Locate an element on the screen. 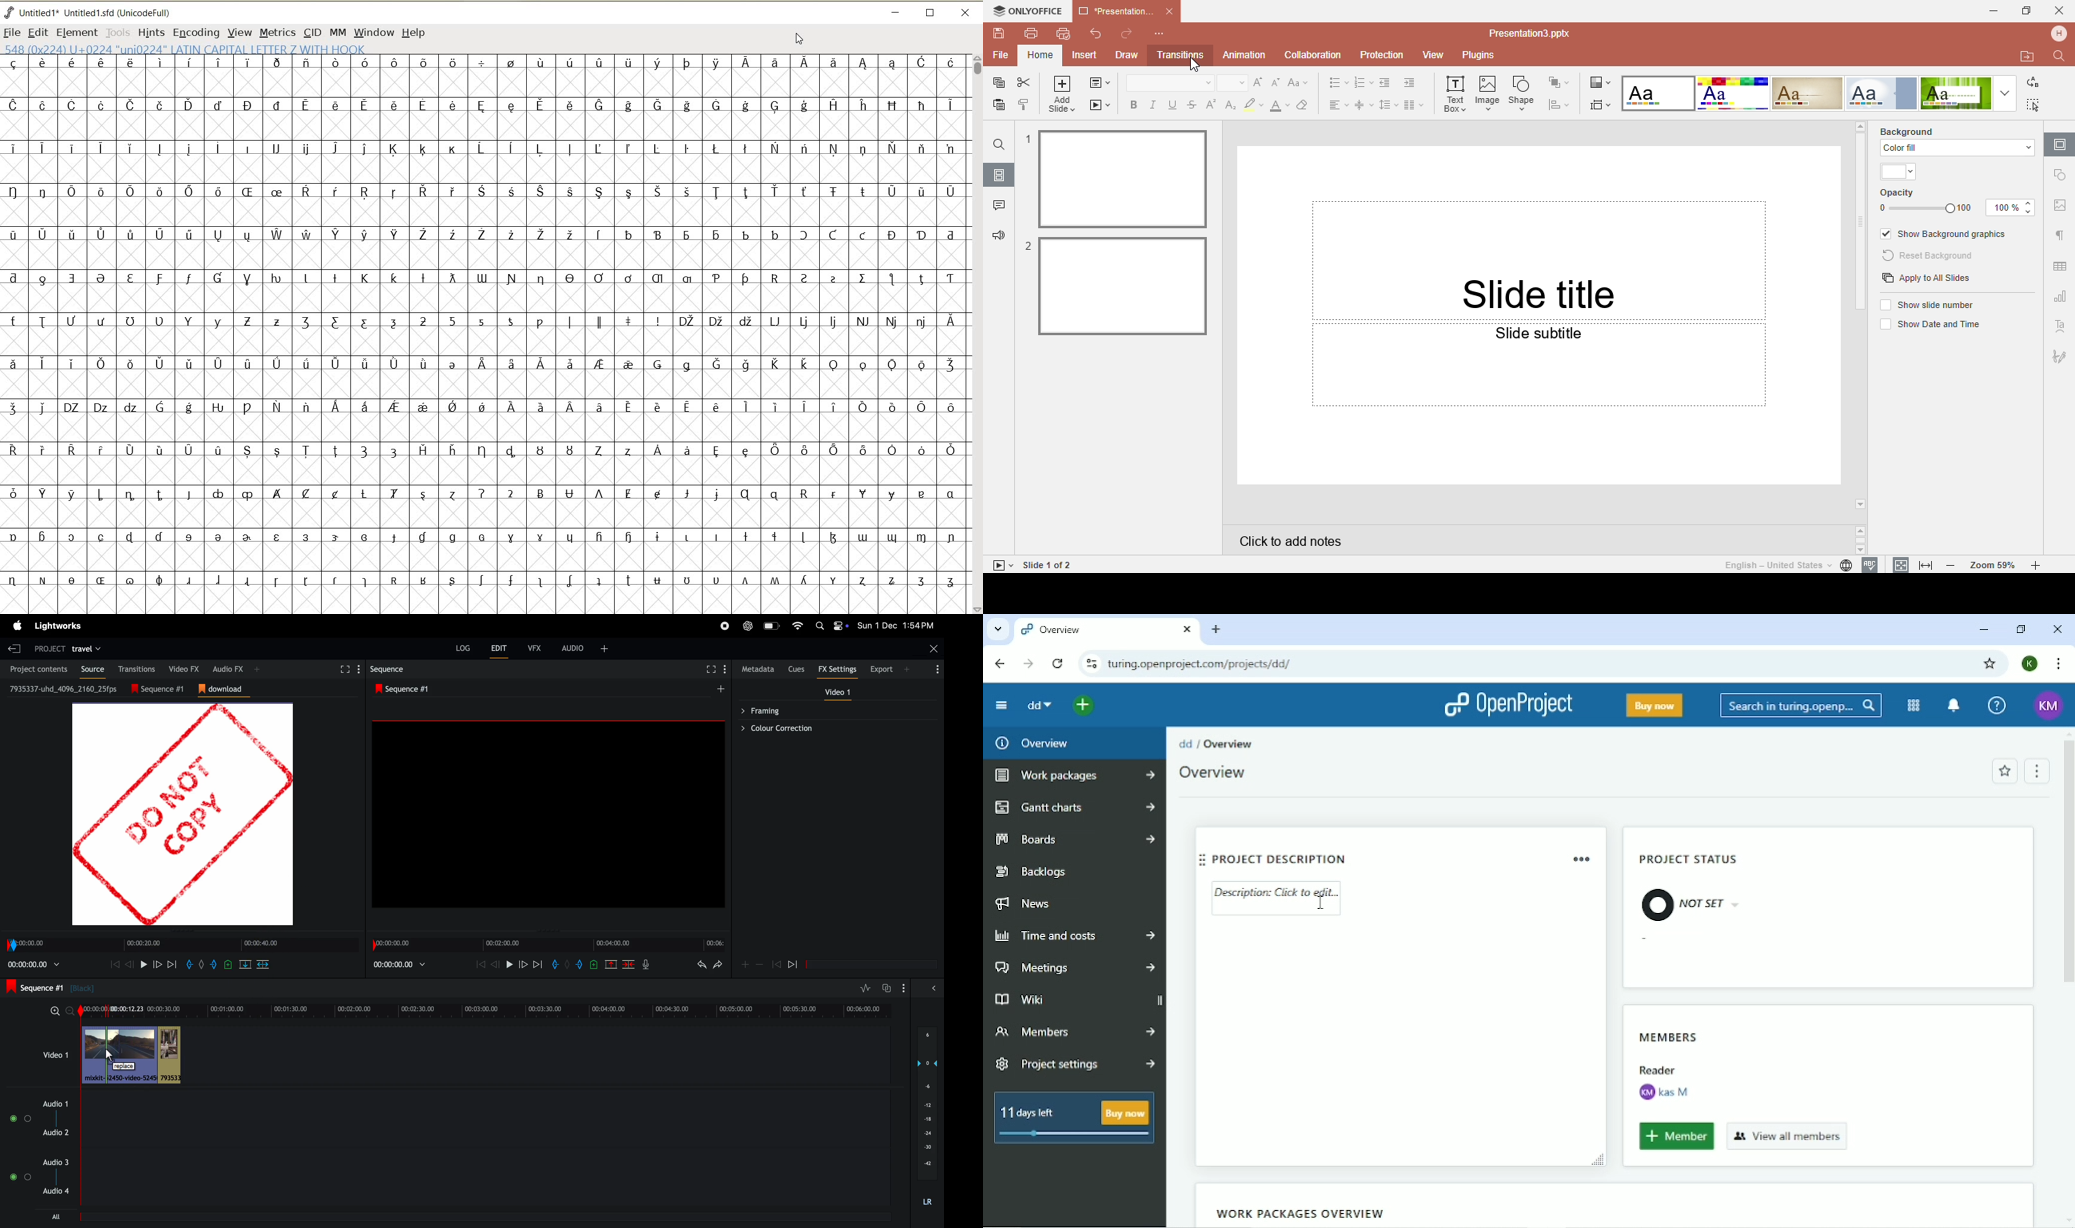 The height and width of the screenshot is (1232, 2100). Vertical align is located at coordinates (1364, 105).